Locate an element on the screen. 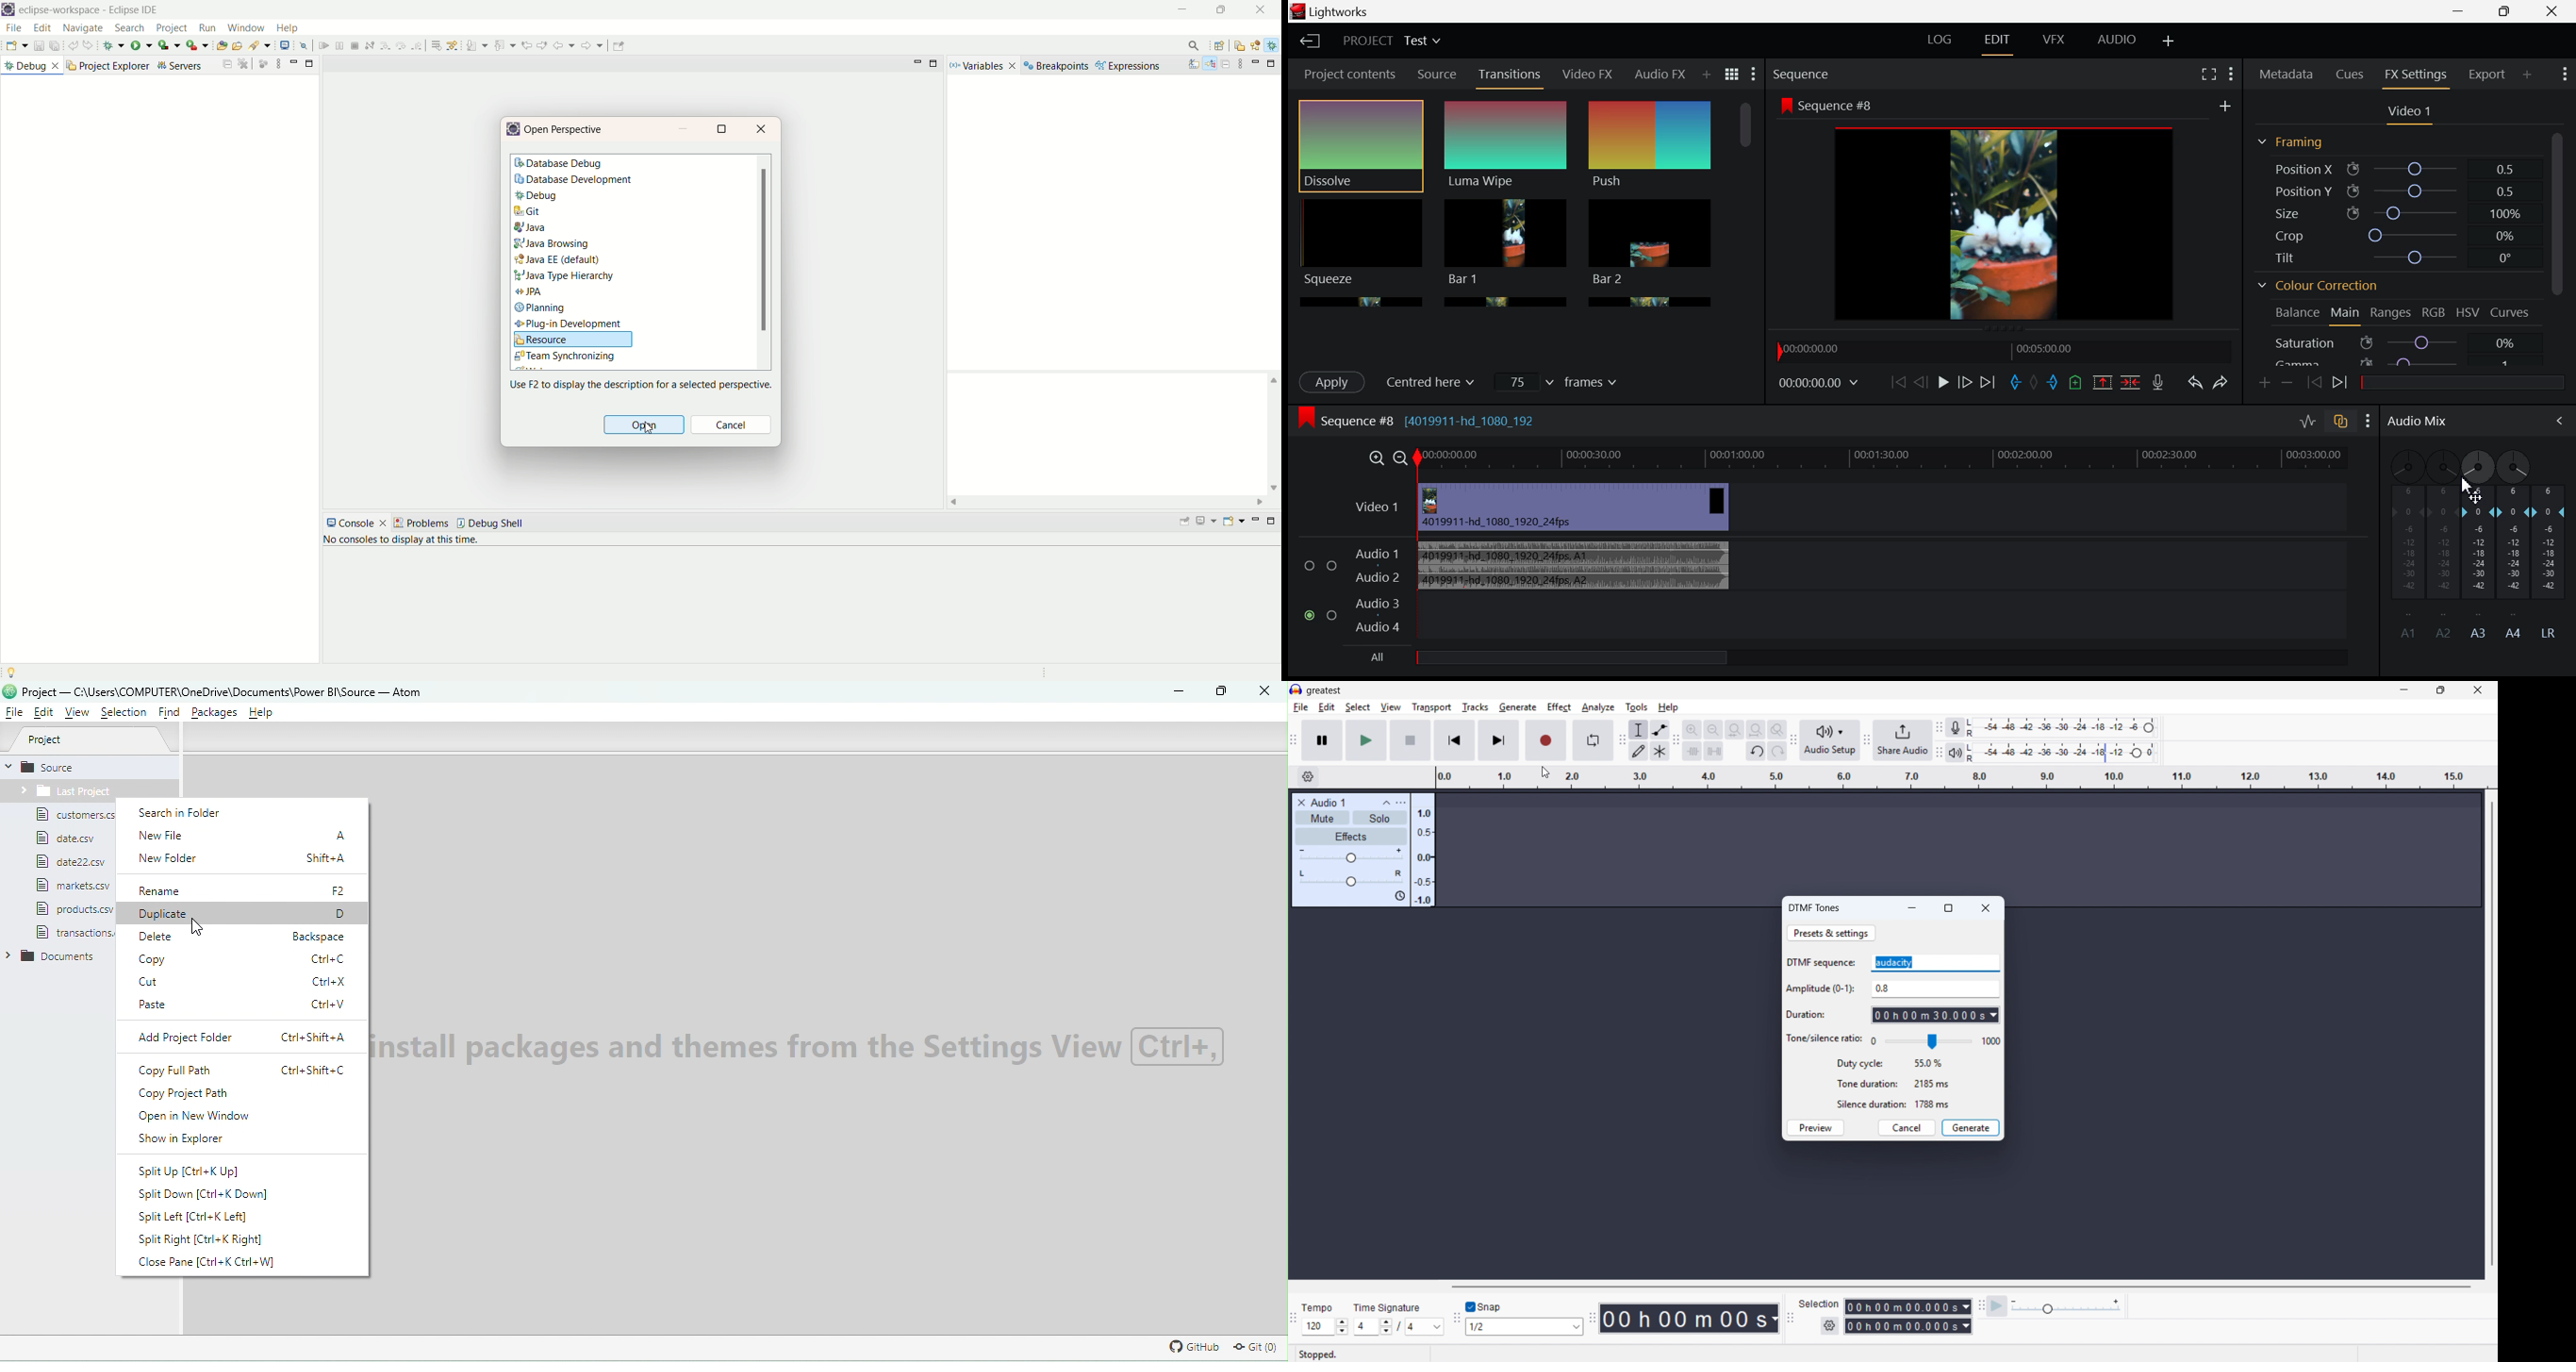  maximize is located at coordinates (309, 62).